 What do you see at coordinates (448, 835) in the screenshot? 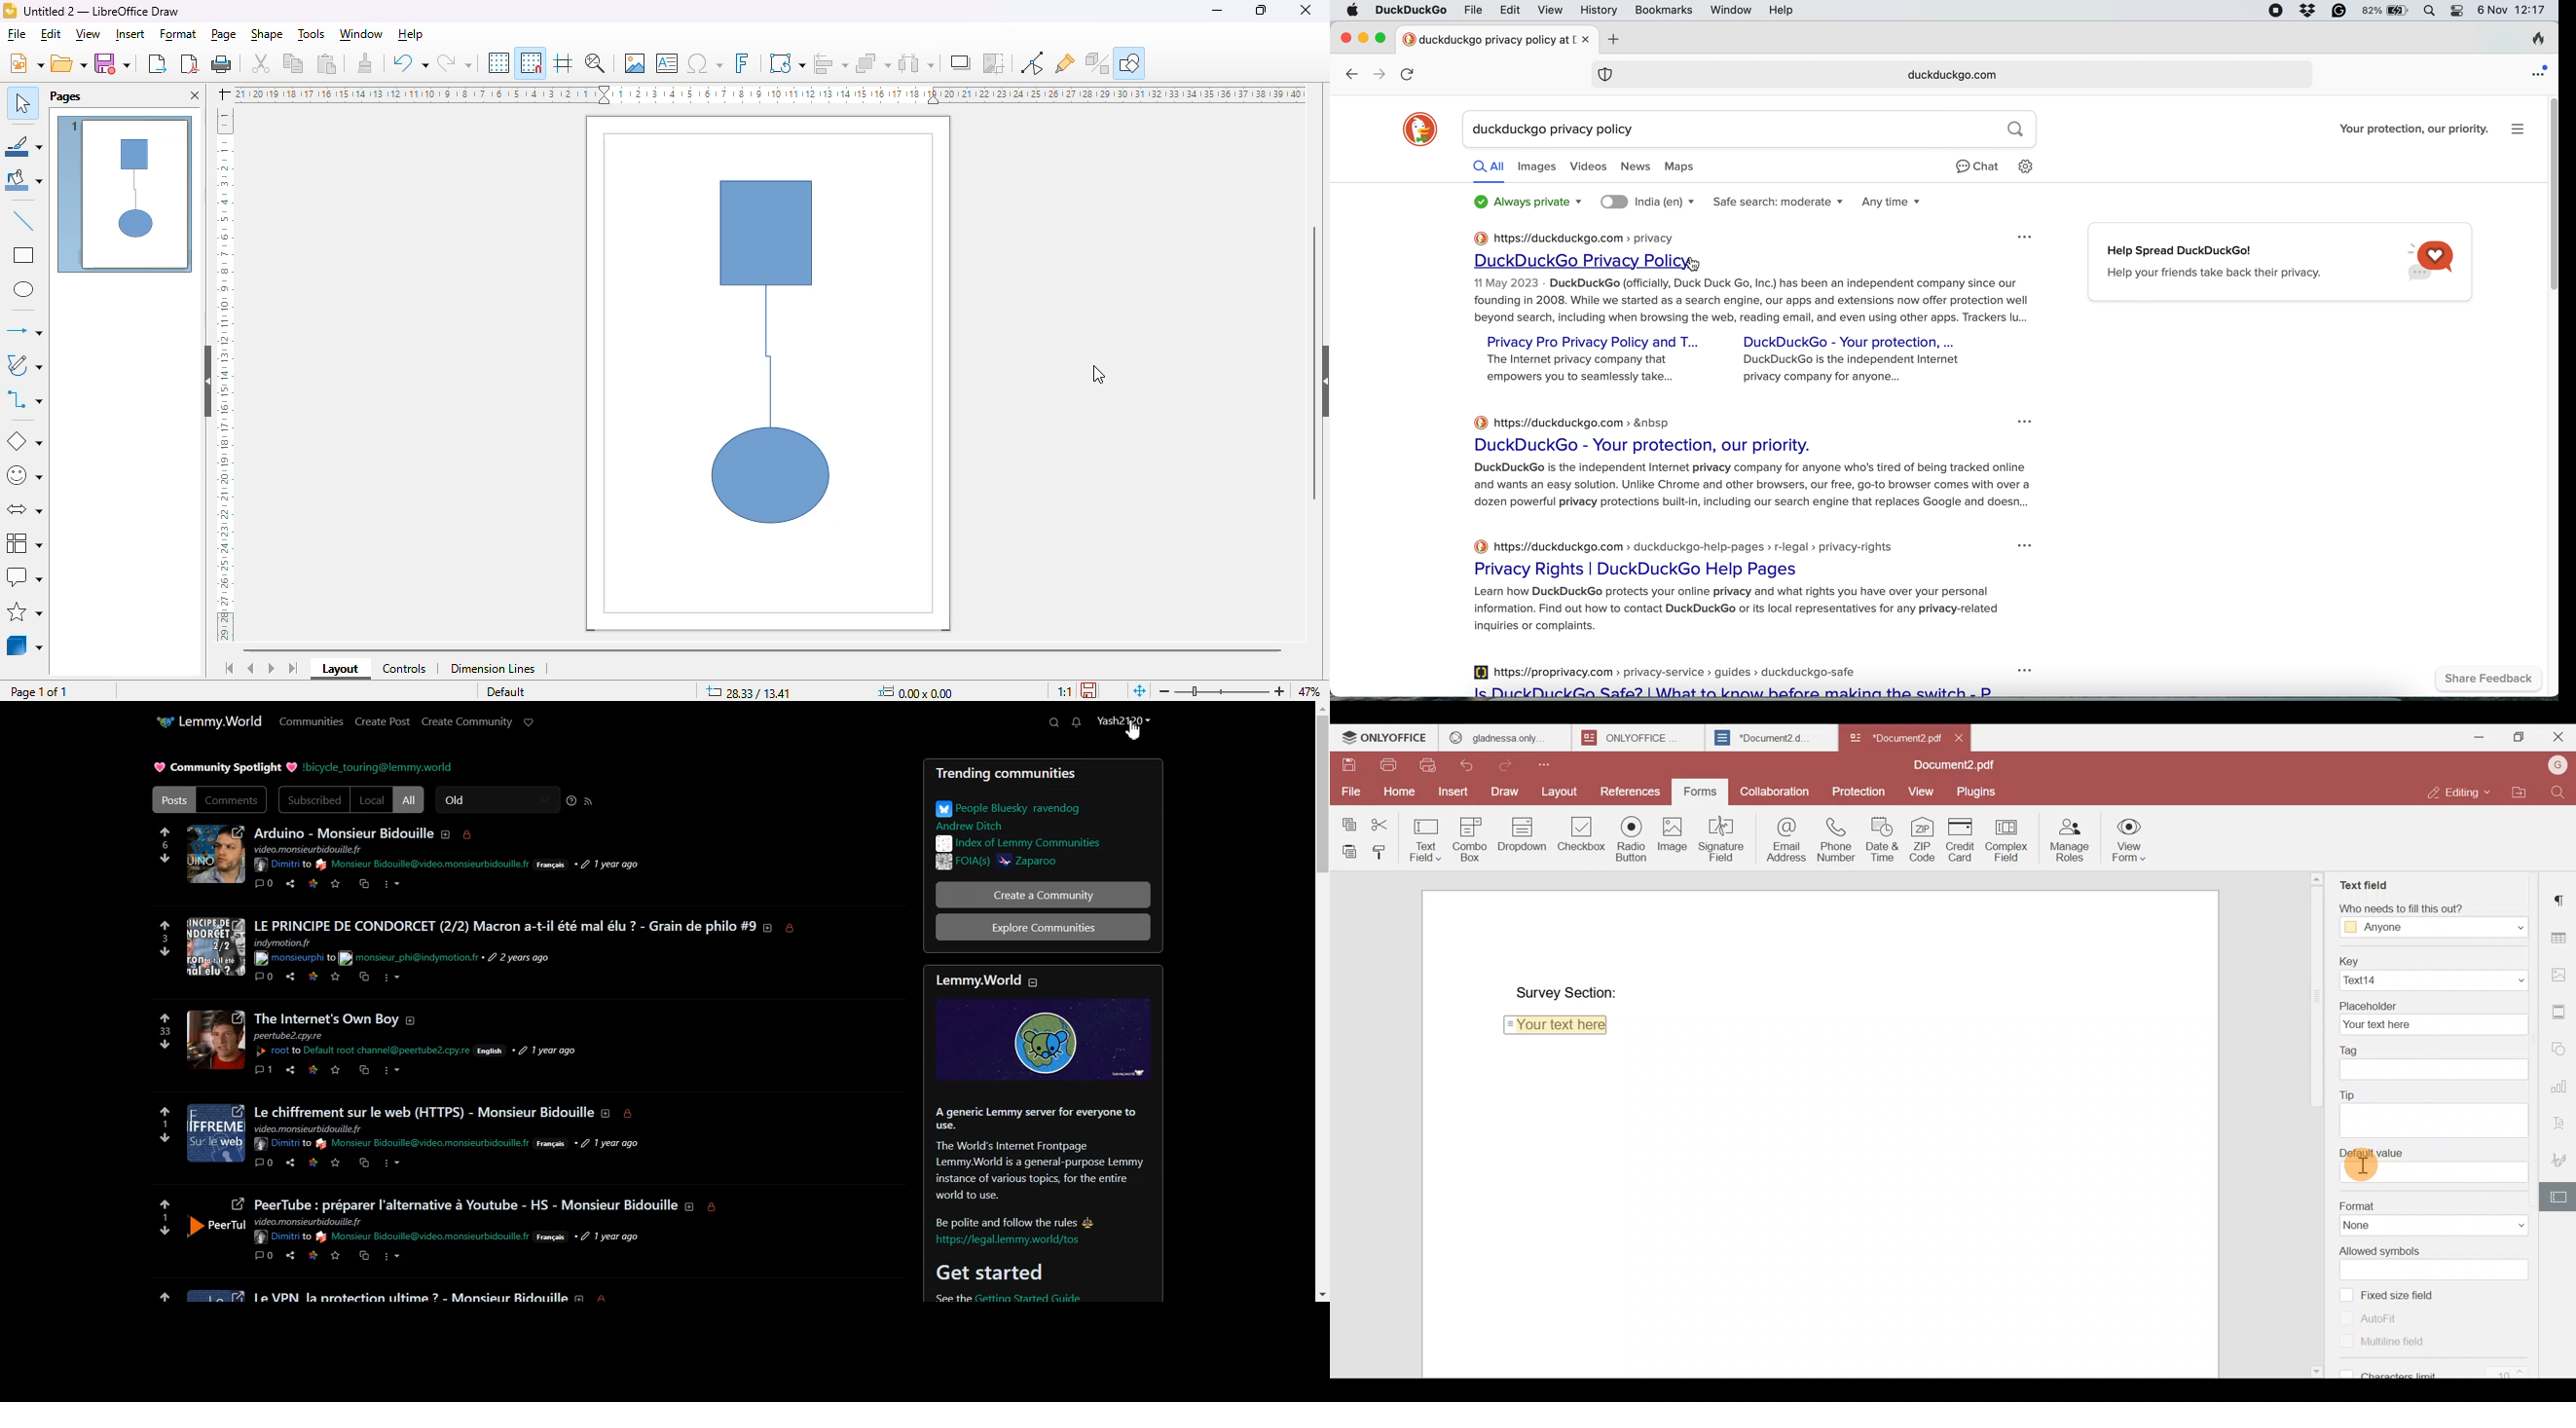
I see `About` at bounding box center [448, 835].